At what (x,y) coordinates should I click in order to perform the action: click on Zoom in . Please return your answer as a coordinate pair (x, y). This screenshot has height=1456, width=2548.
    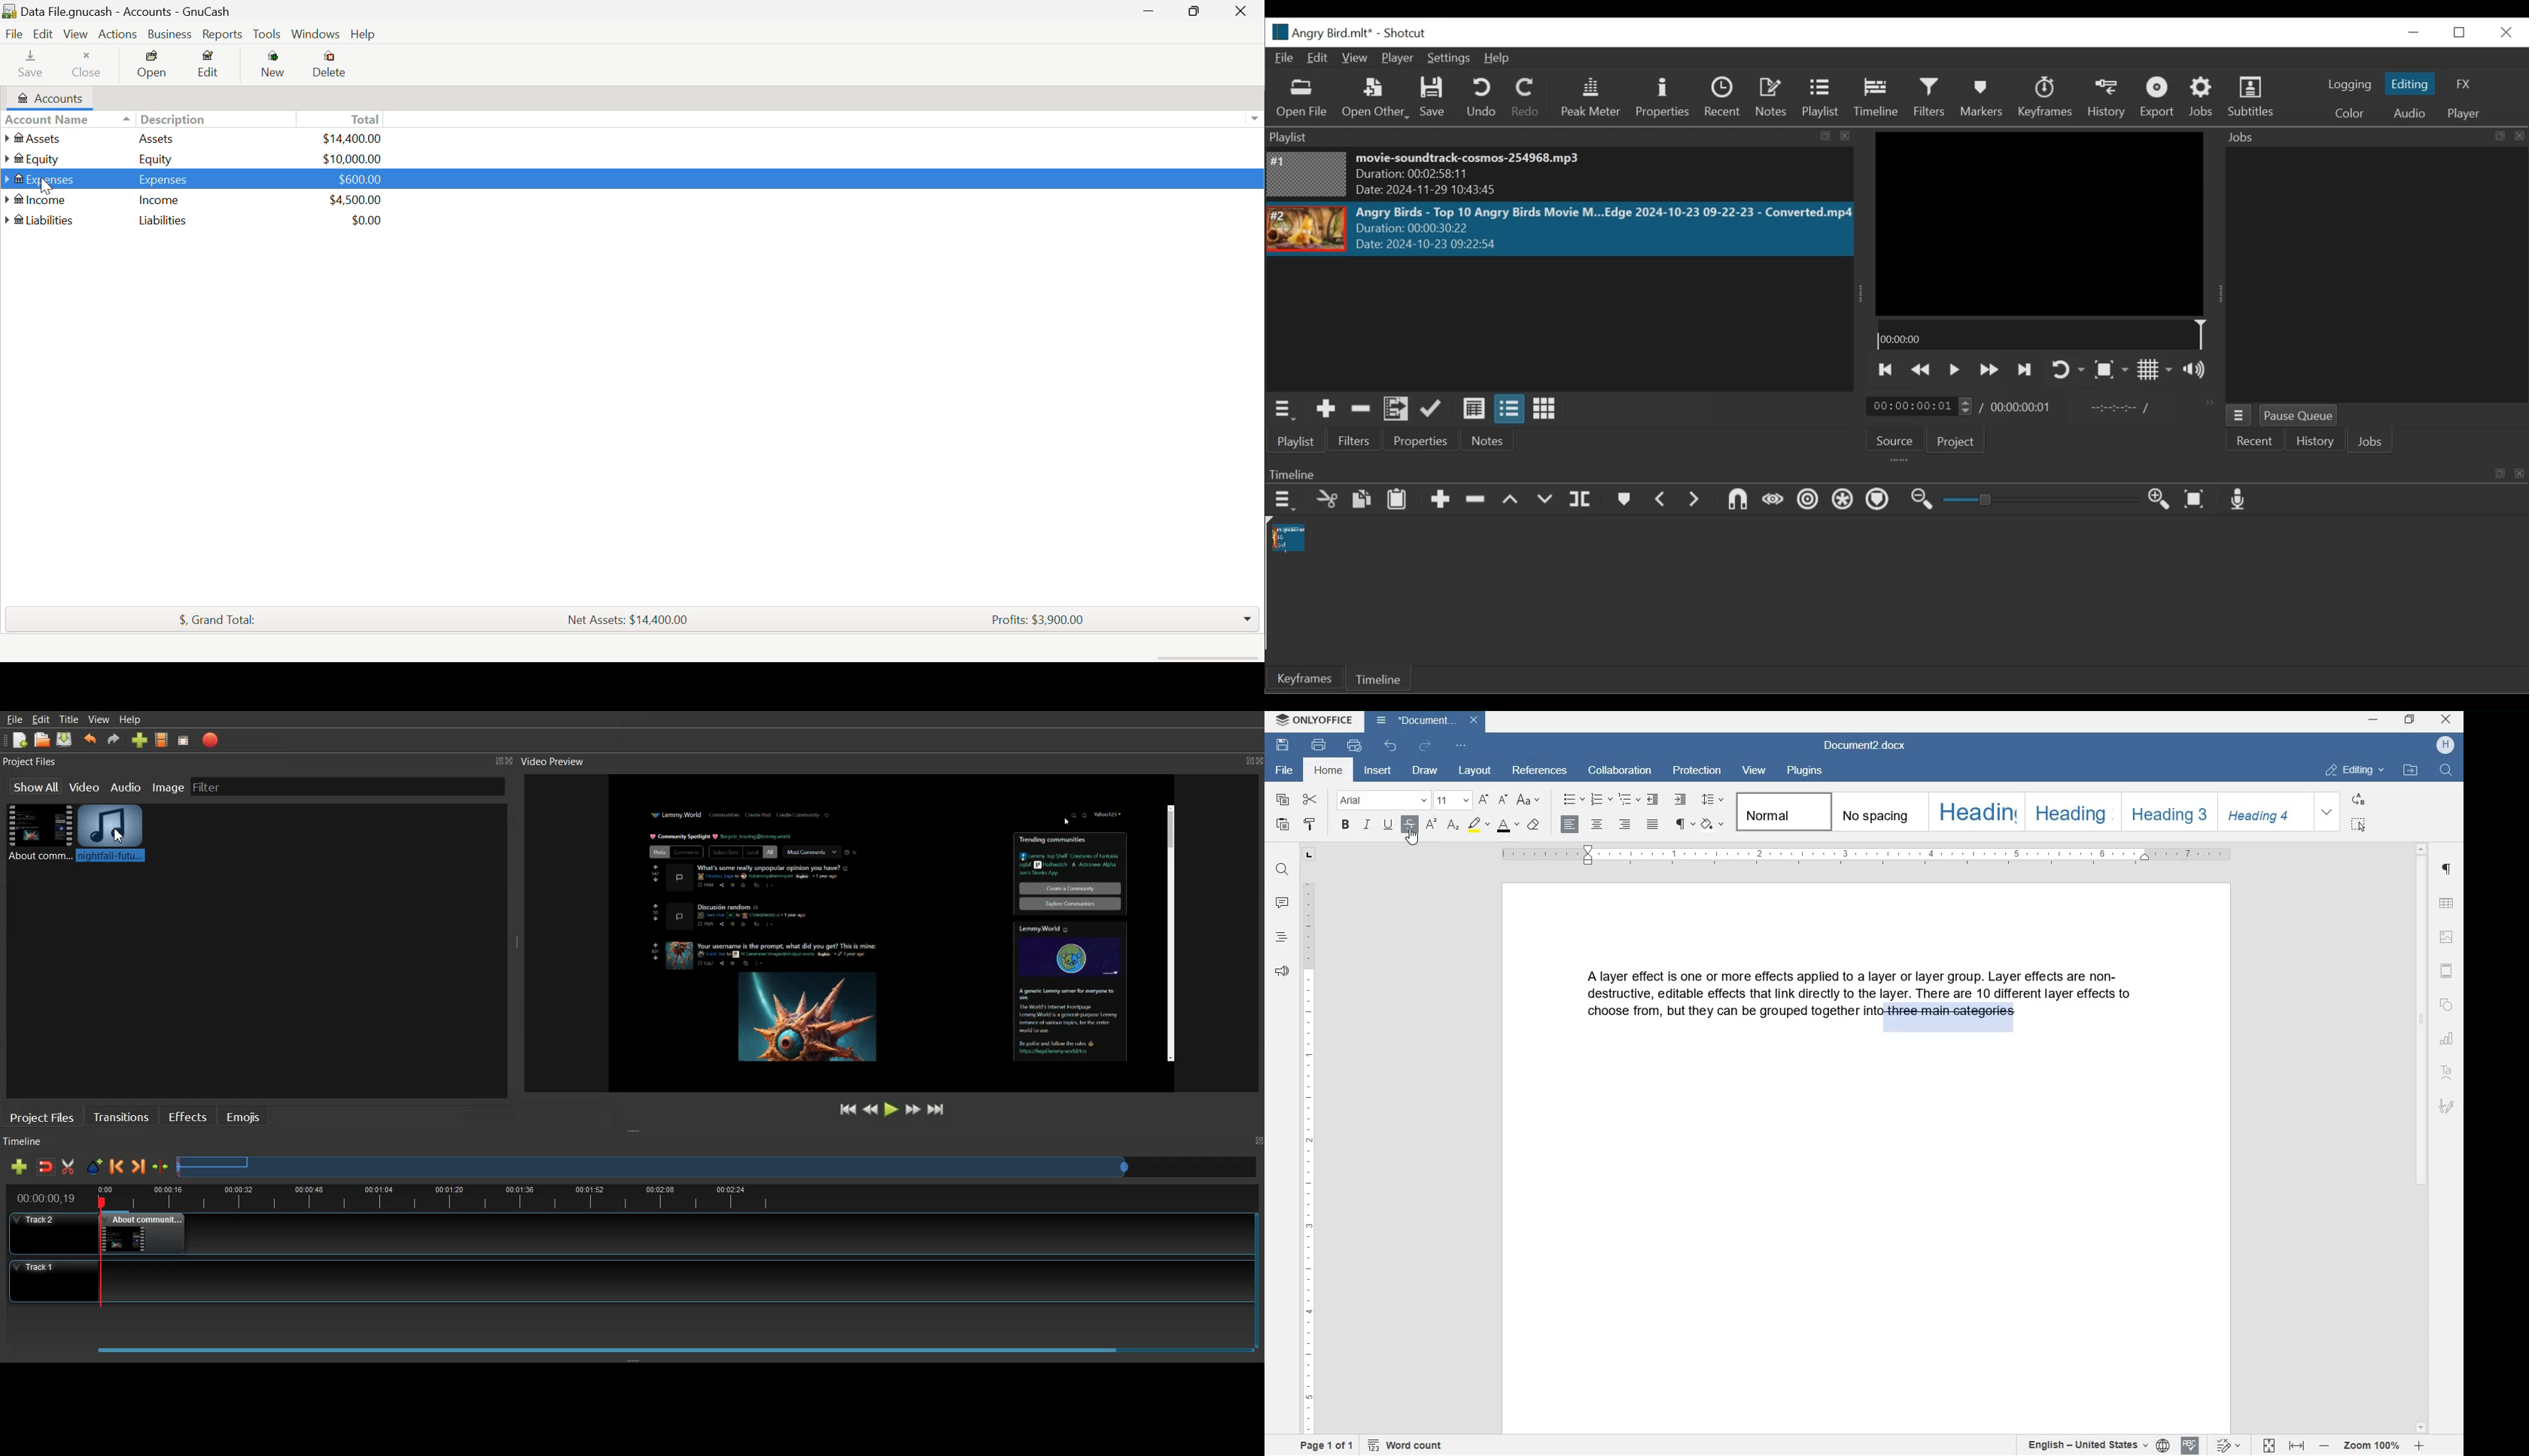
    Looking at the image, I should click on (2163, 500).